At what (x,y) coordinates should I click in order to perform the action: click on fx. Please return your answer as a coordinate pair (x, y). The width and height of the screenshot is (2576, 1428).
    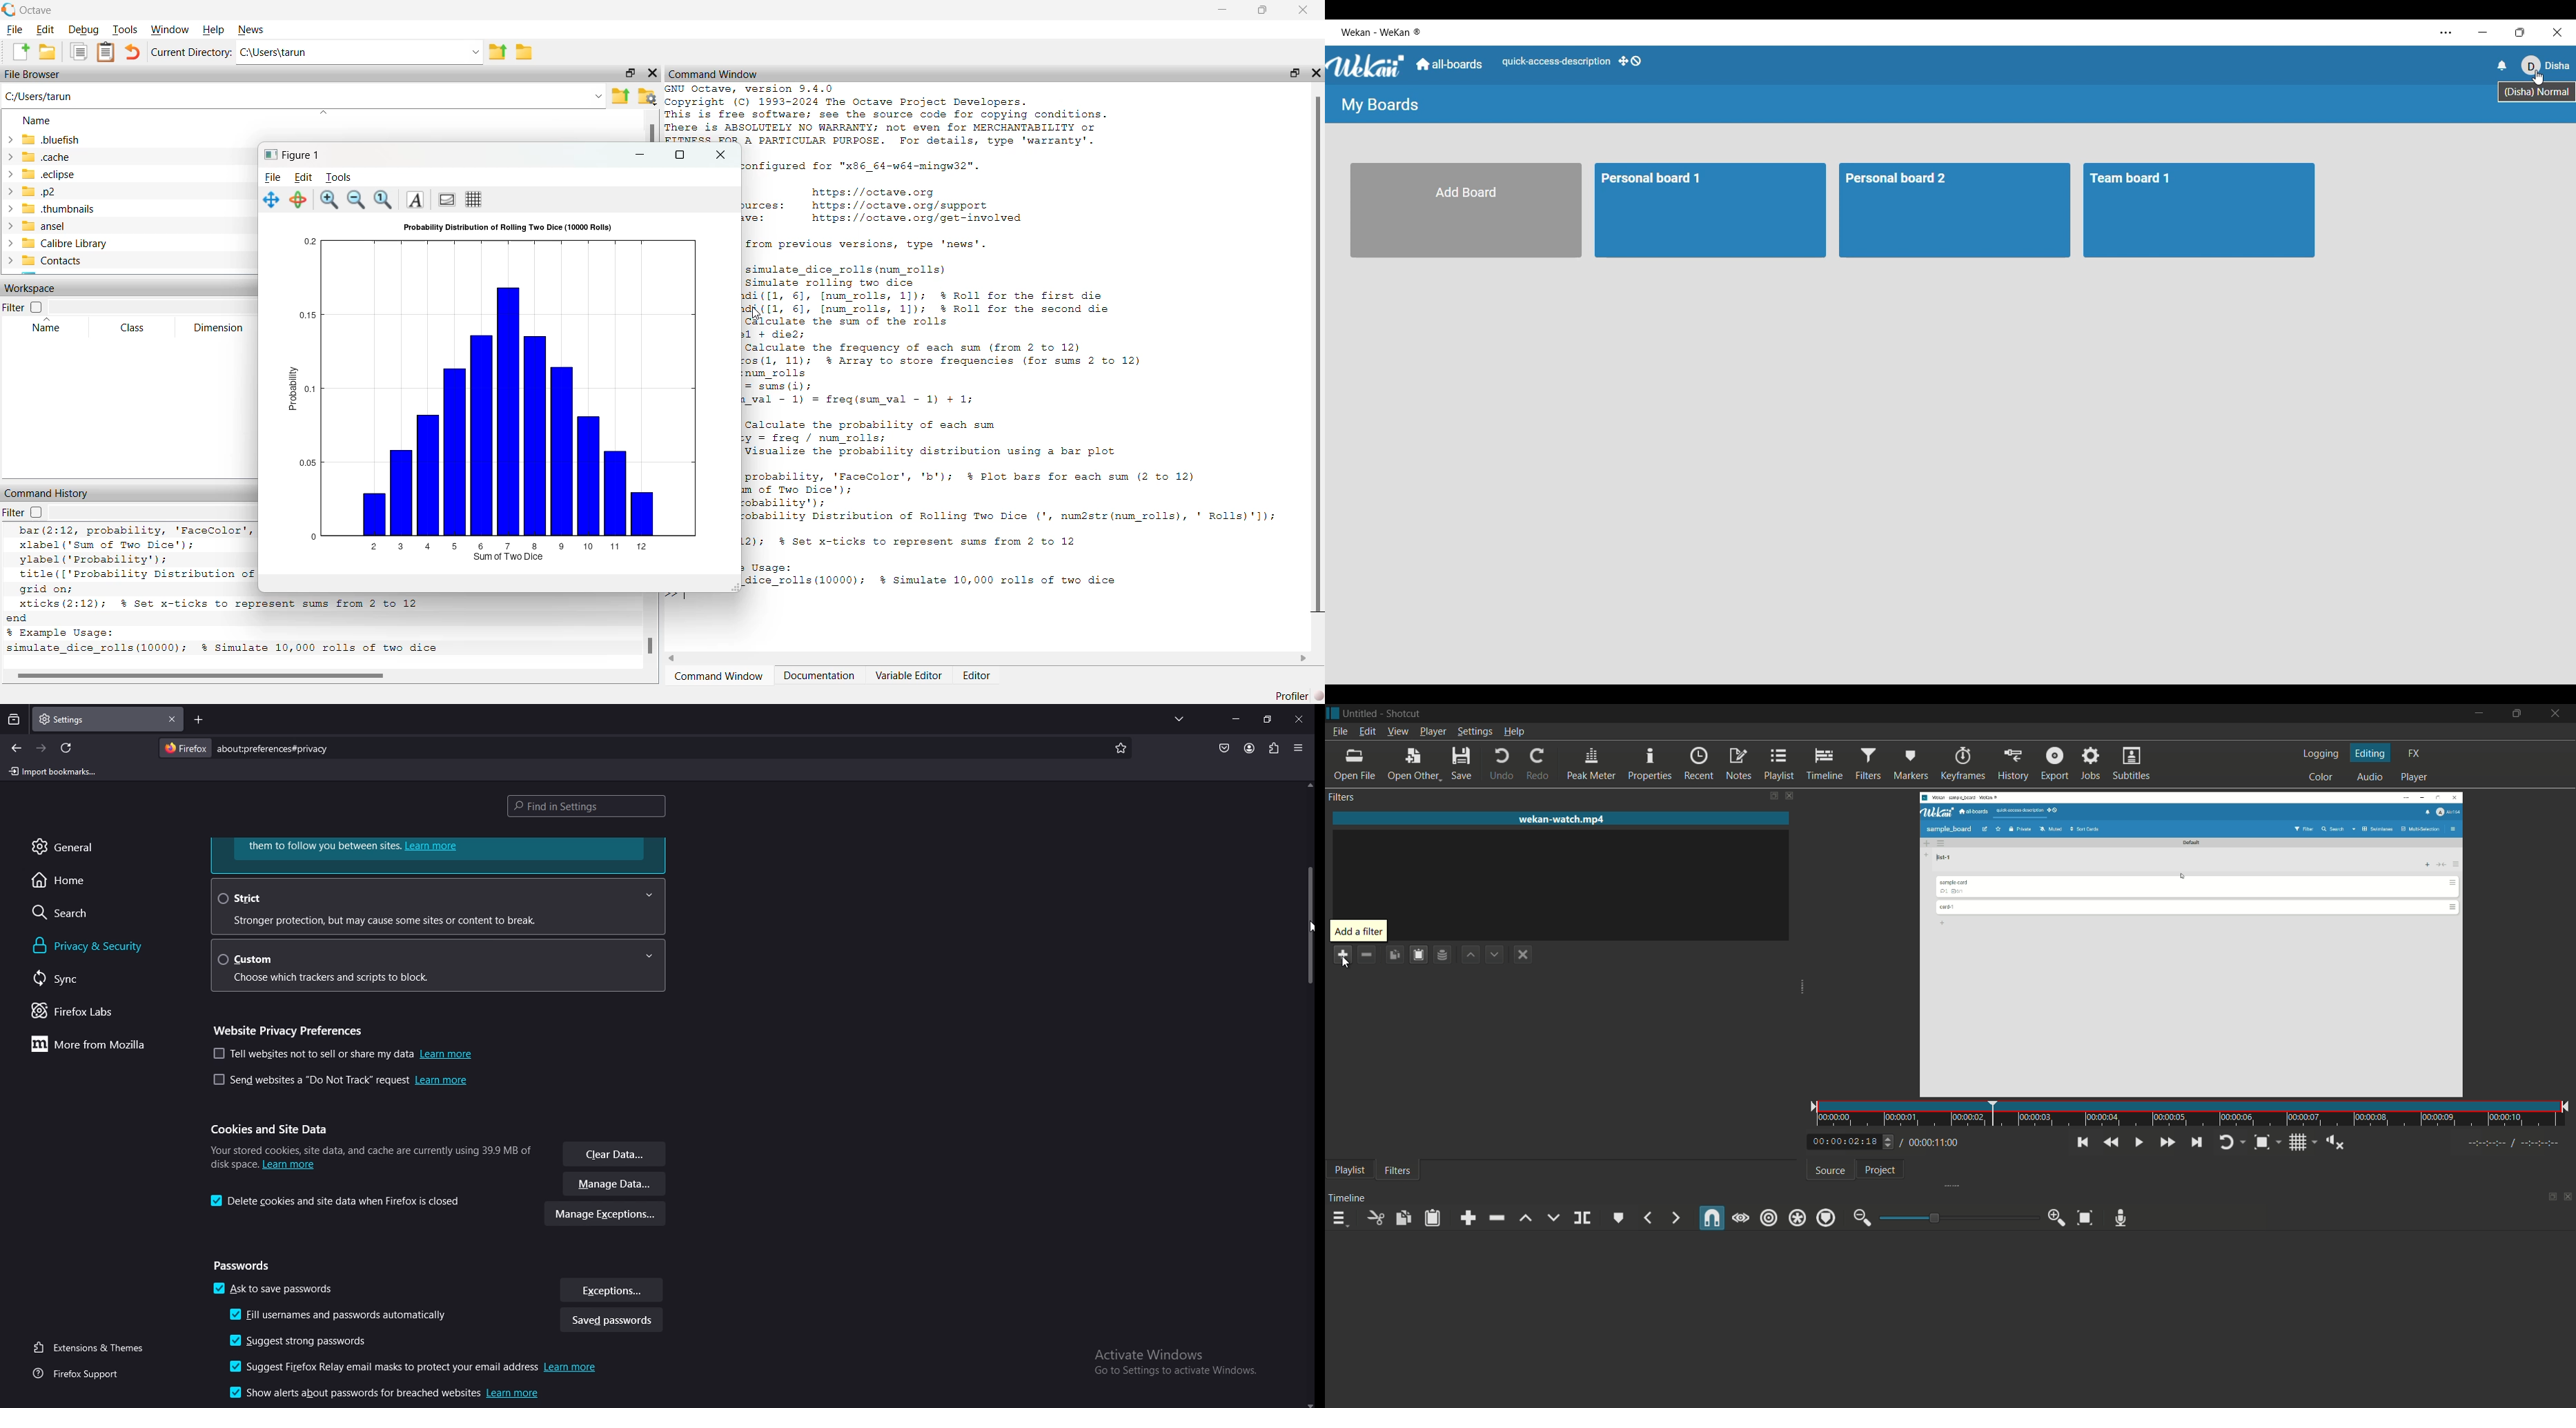
    Looking at the image, I should click on (2415, 754).